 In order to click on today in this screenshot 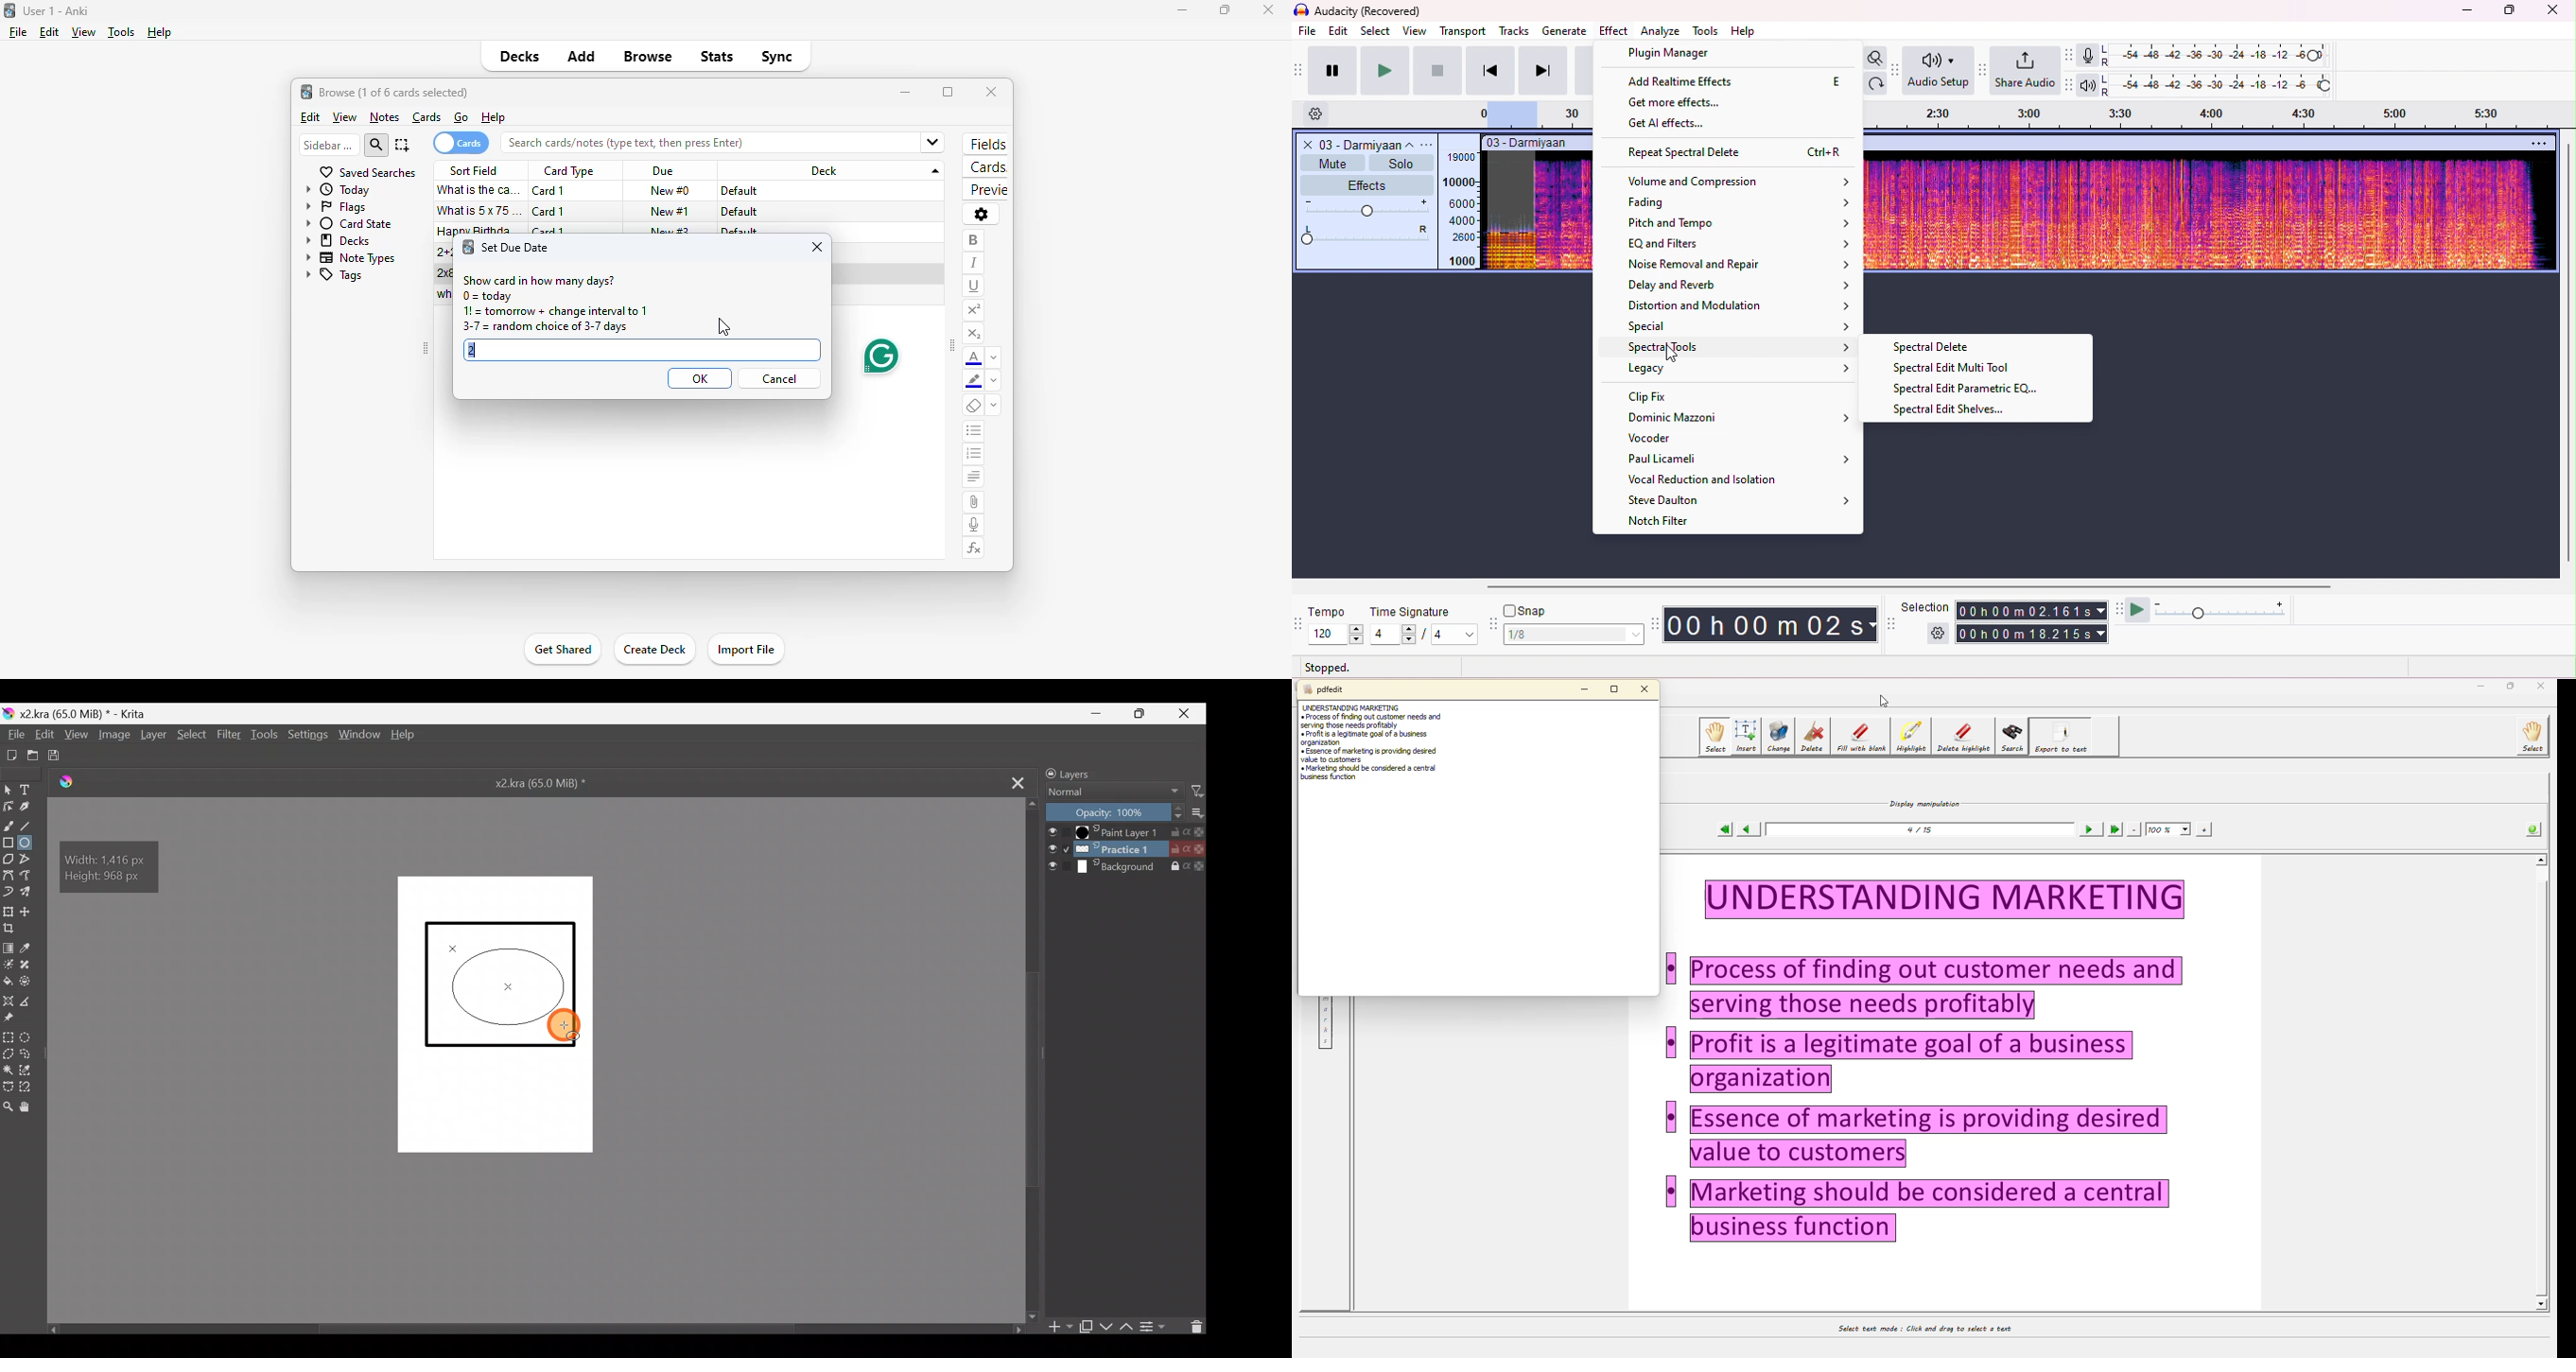, I will do `click(339, 190)`.